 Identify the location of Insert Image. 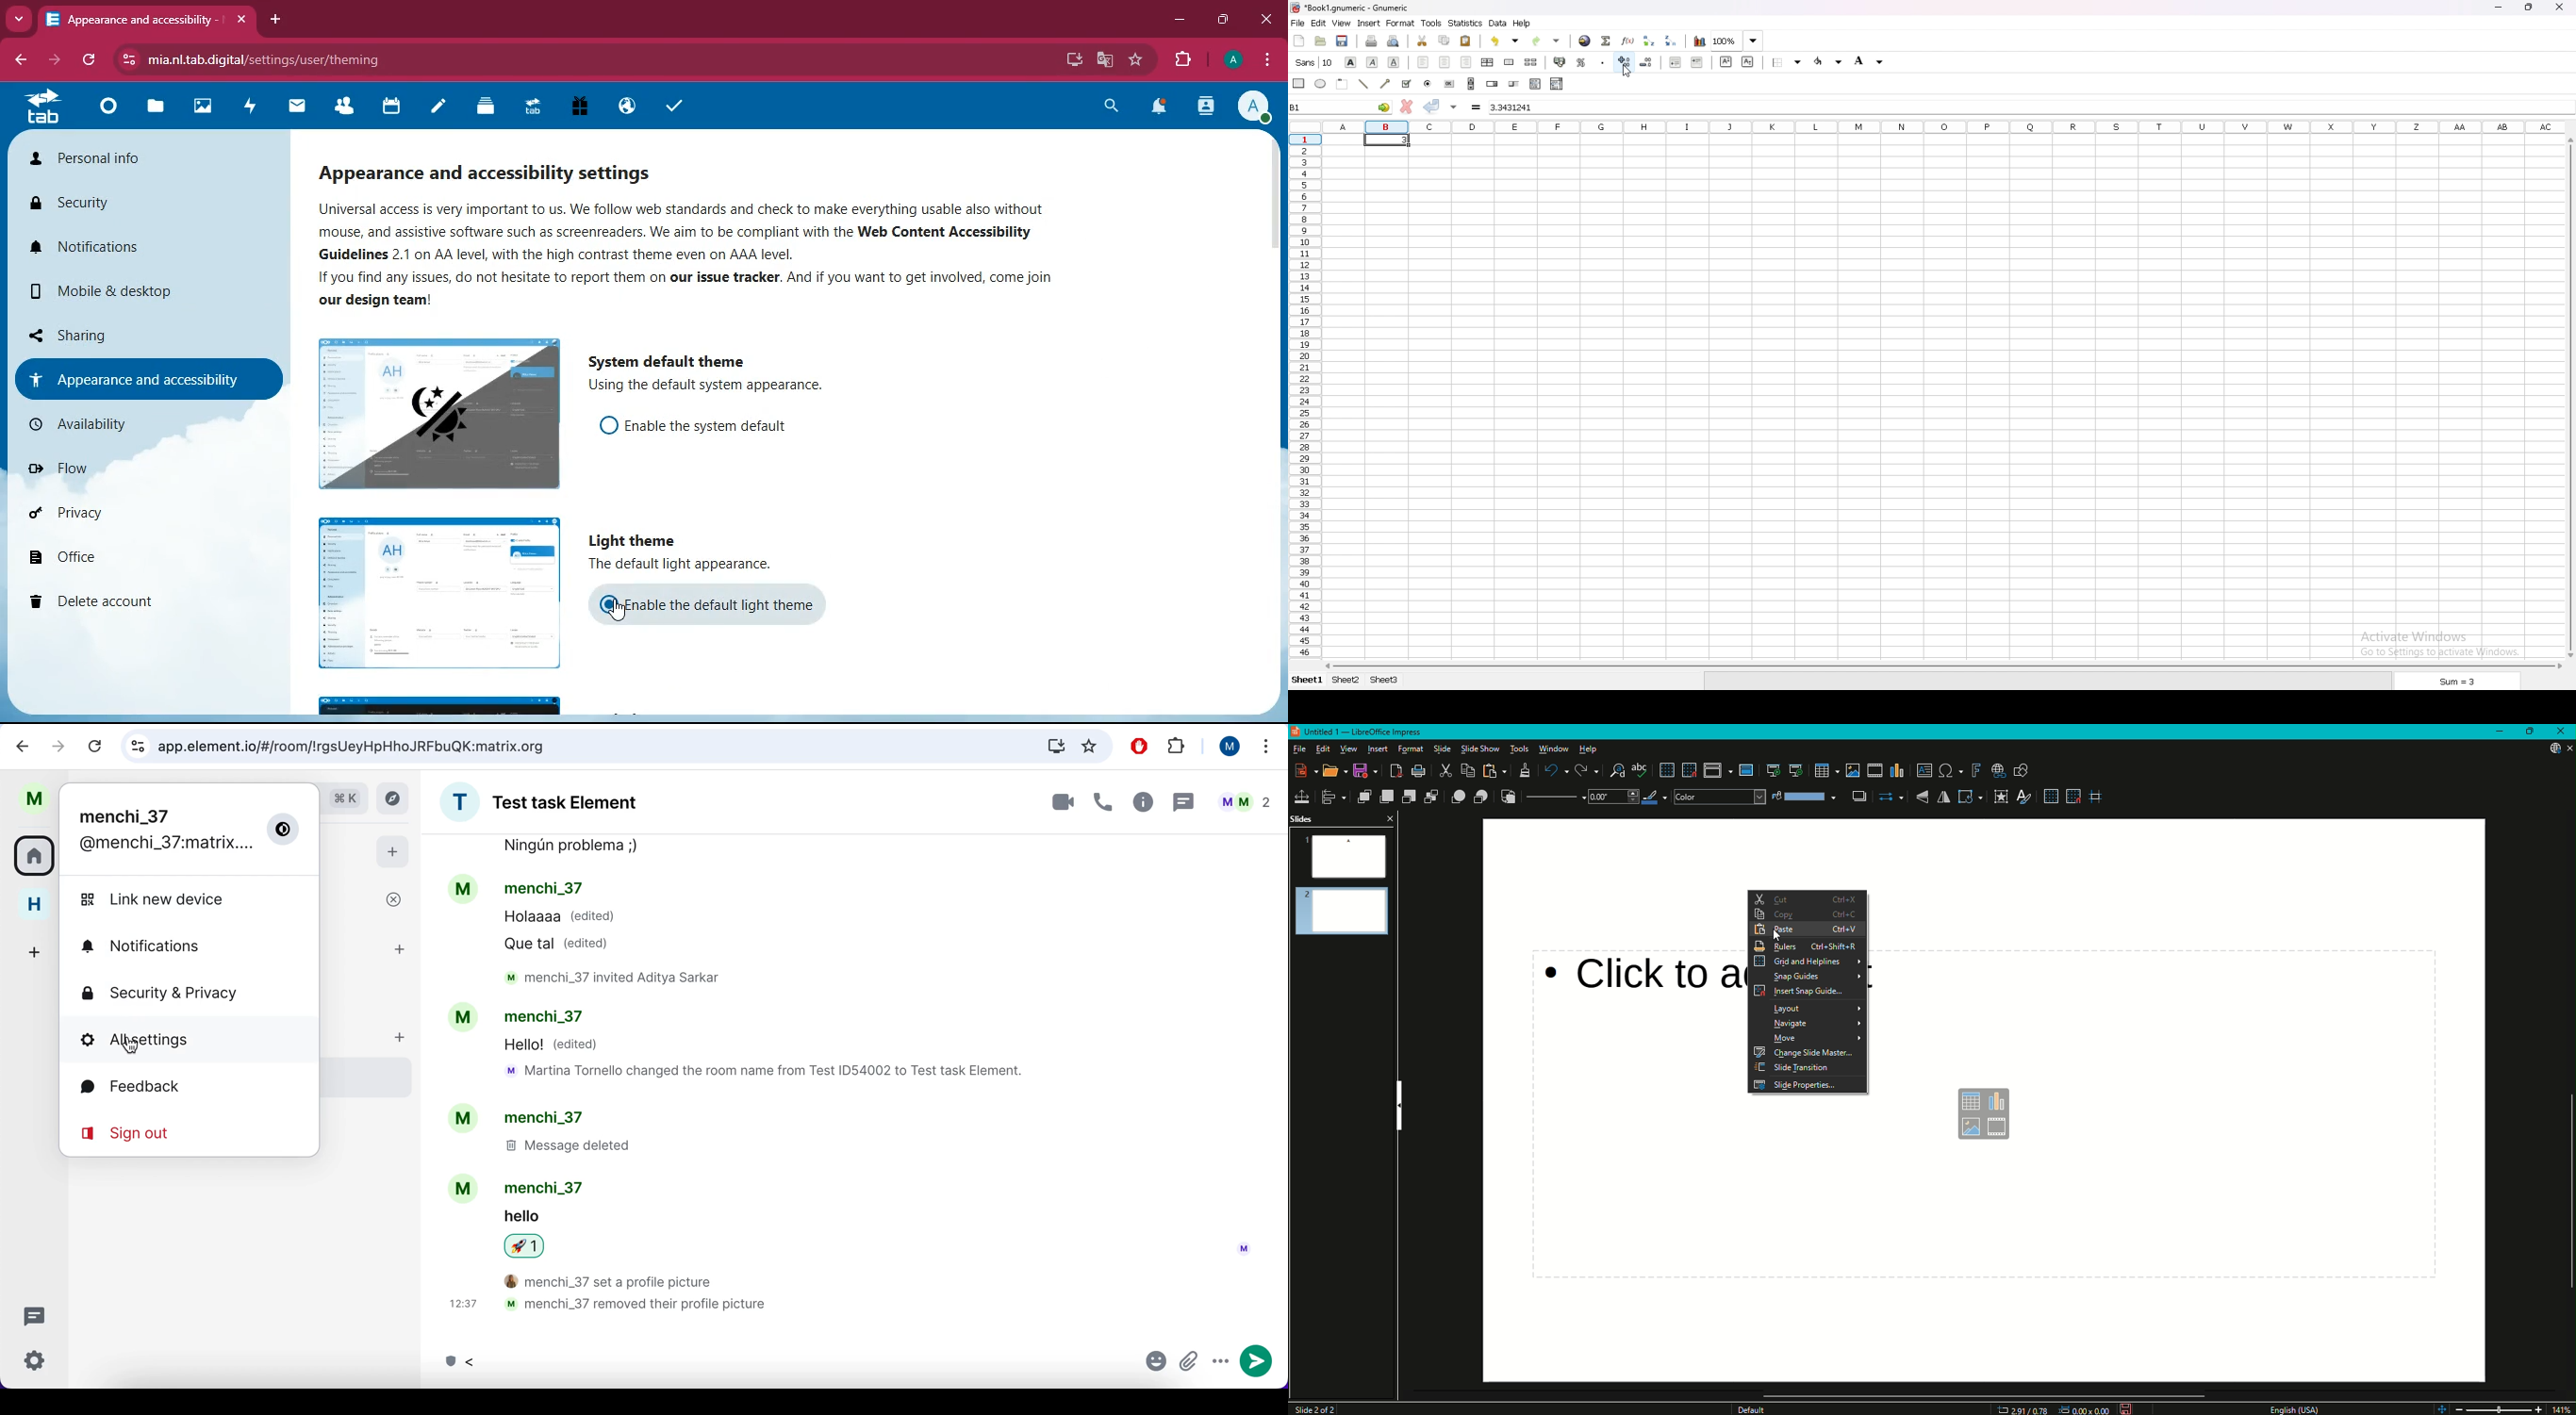
(1850, 769).